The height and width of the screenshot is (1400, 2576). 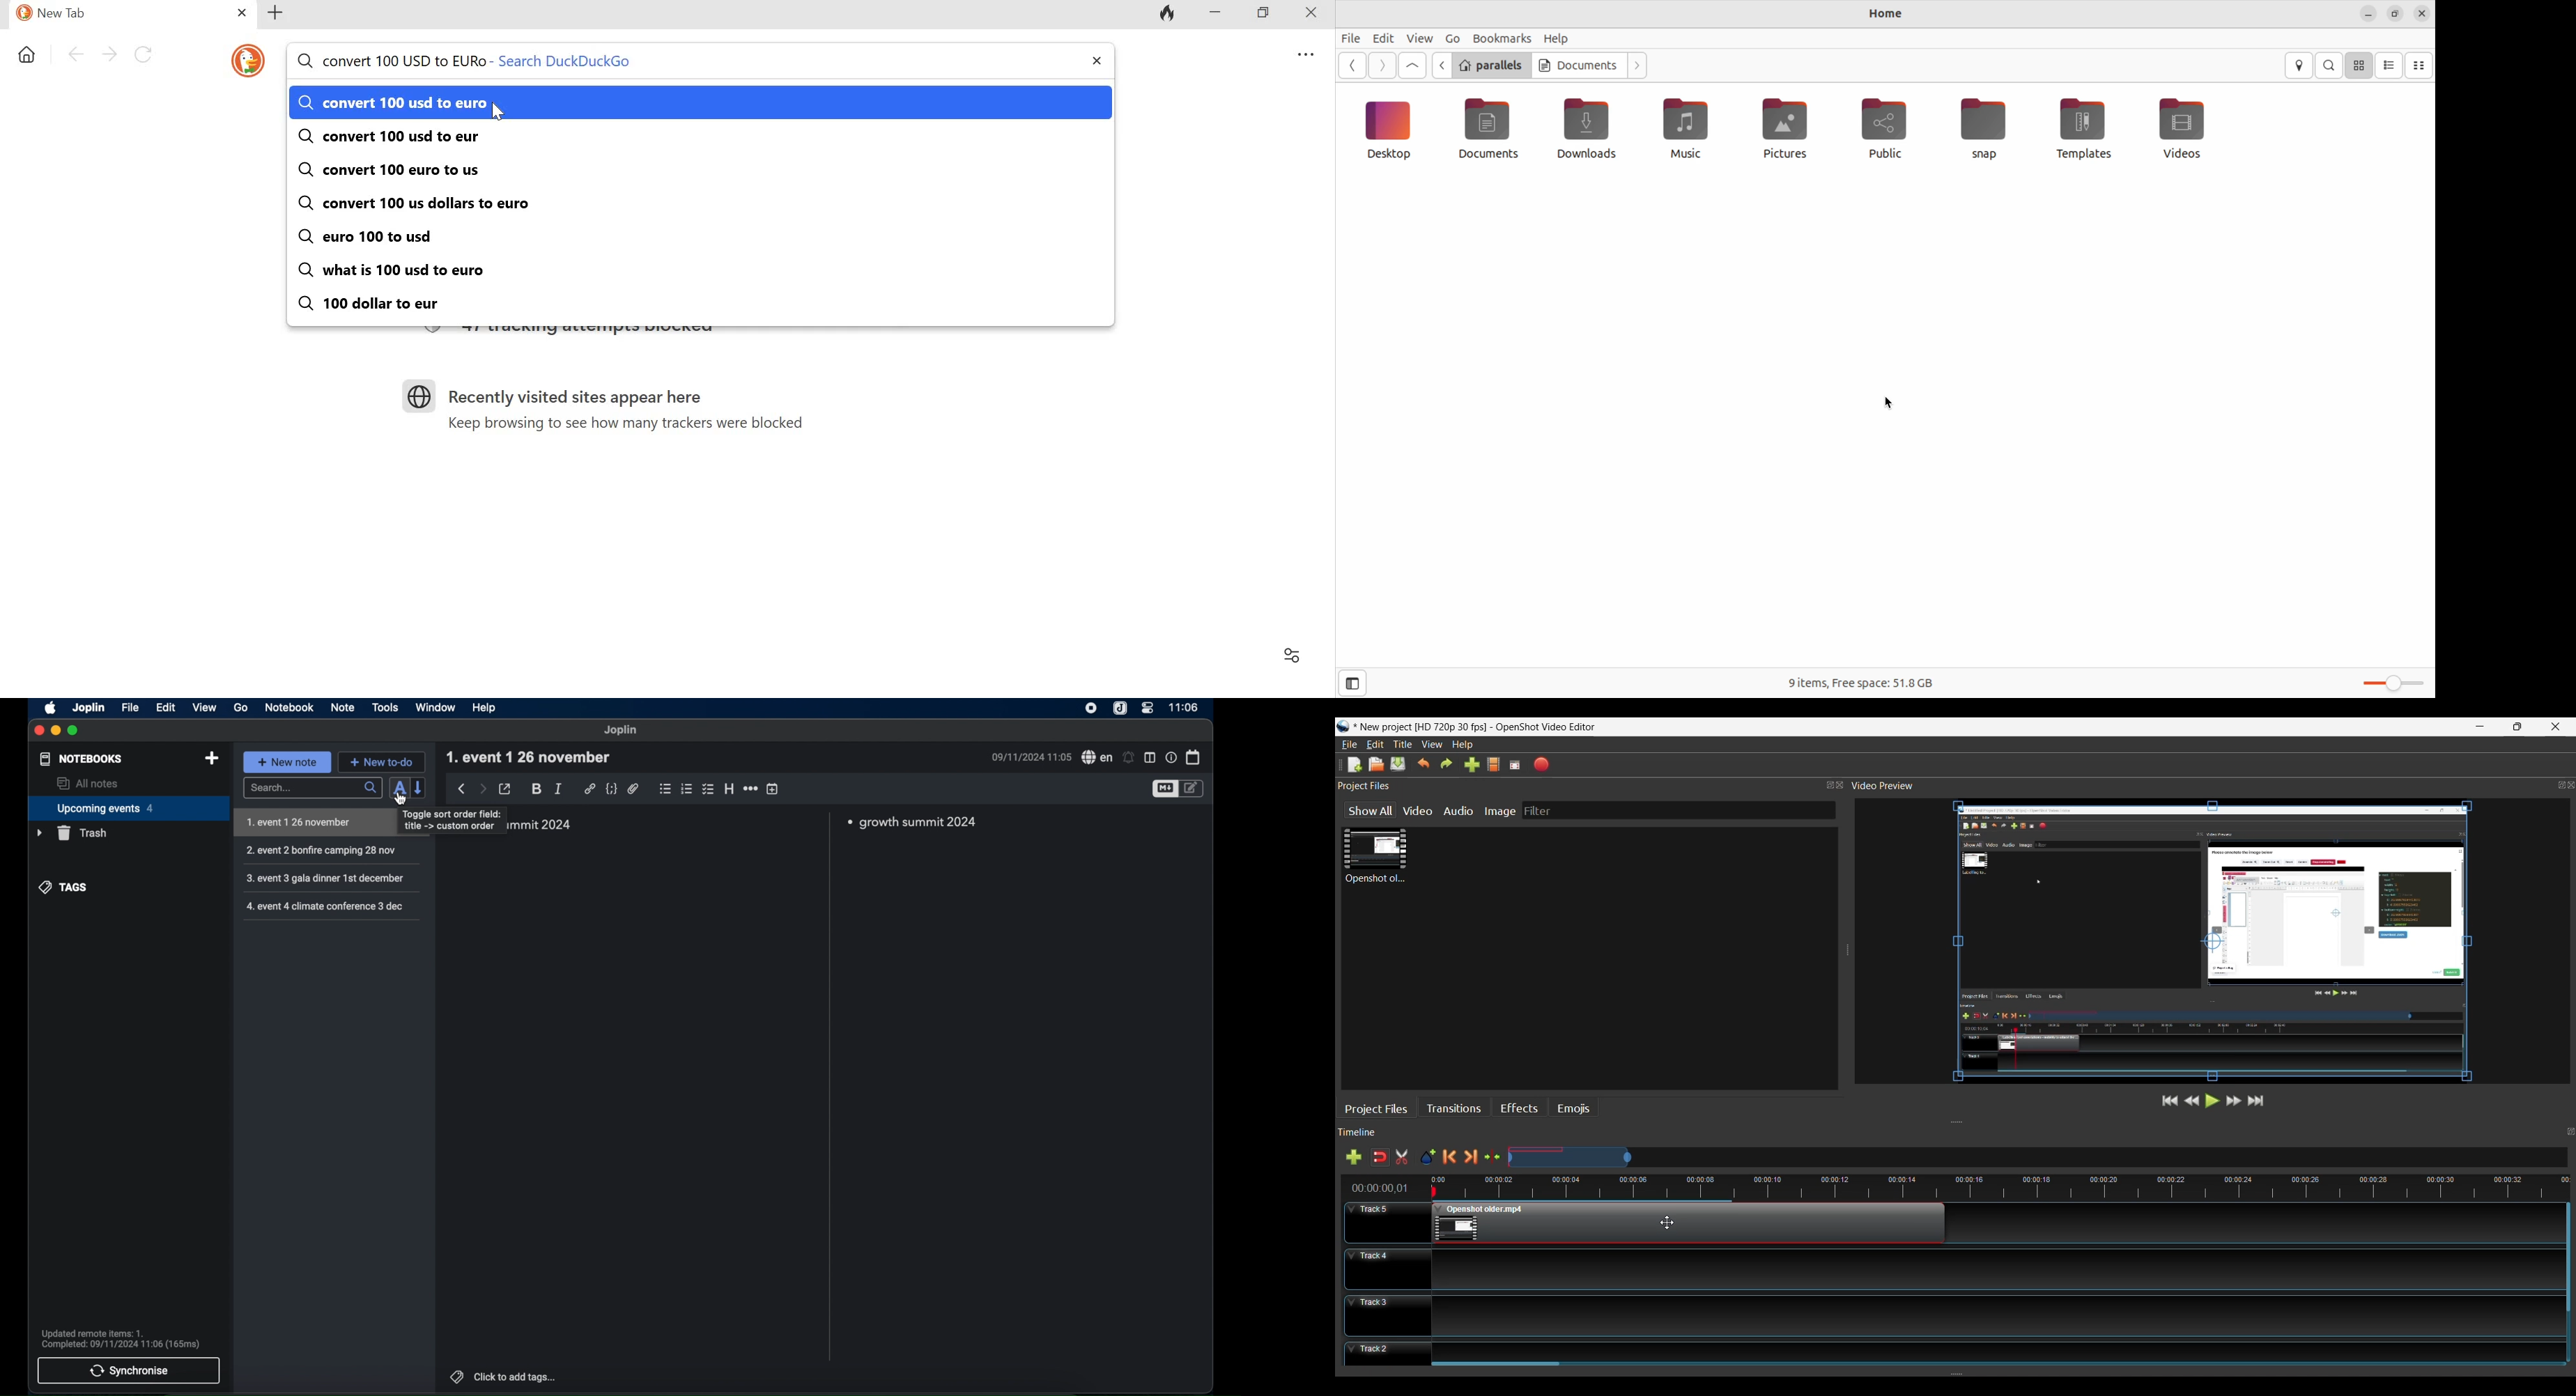 I want to click on + new note, so click(x=287, y=761).